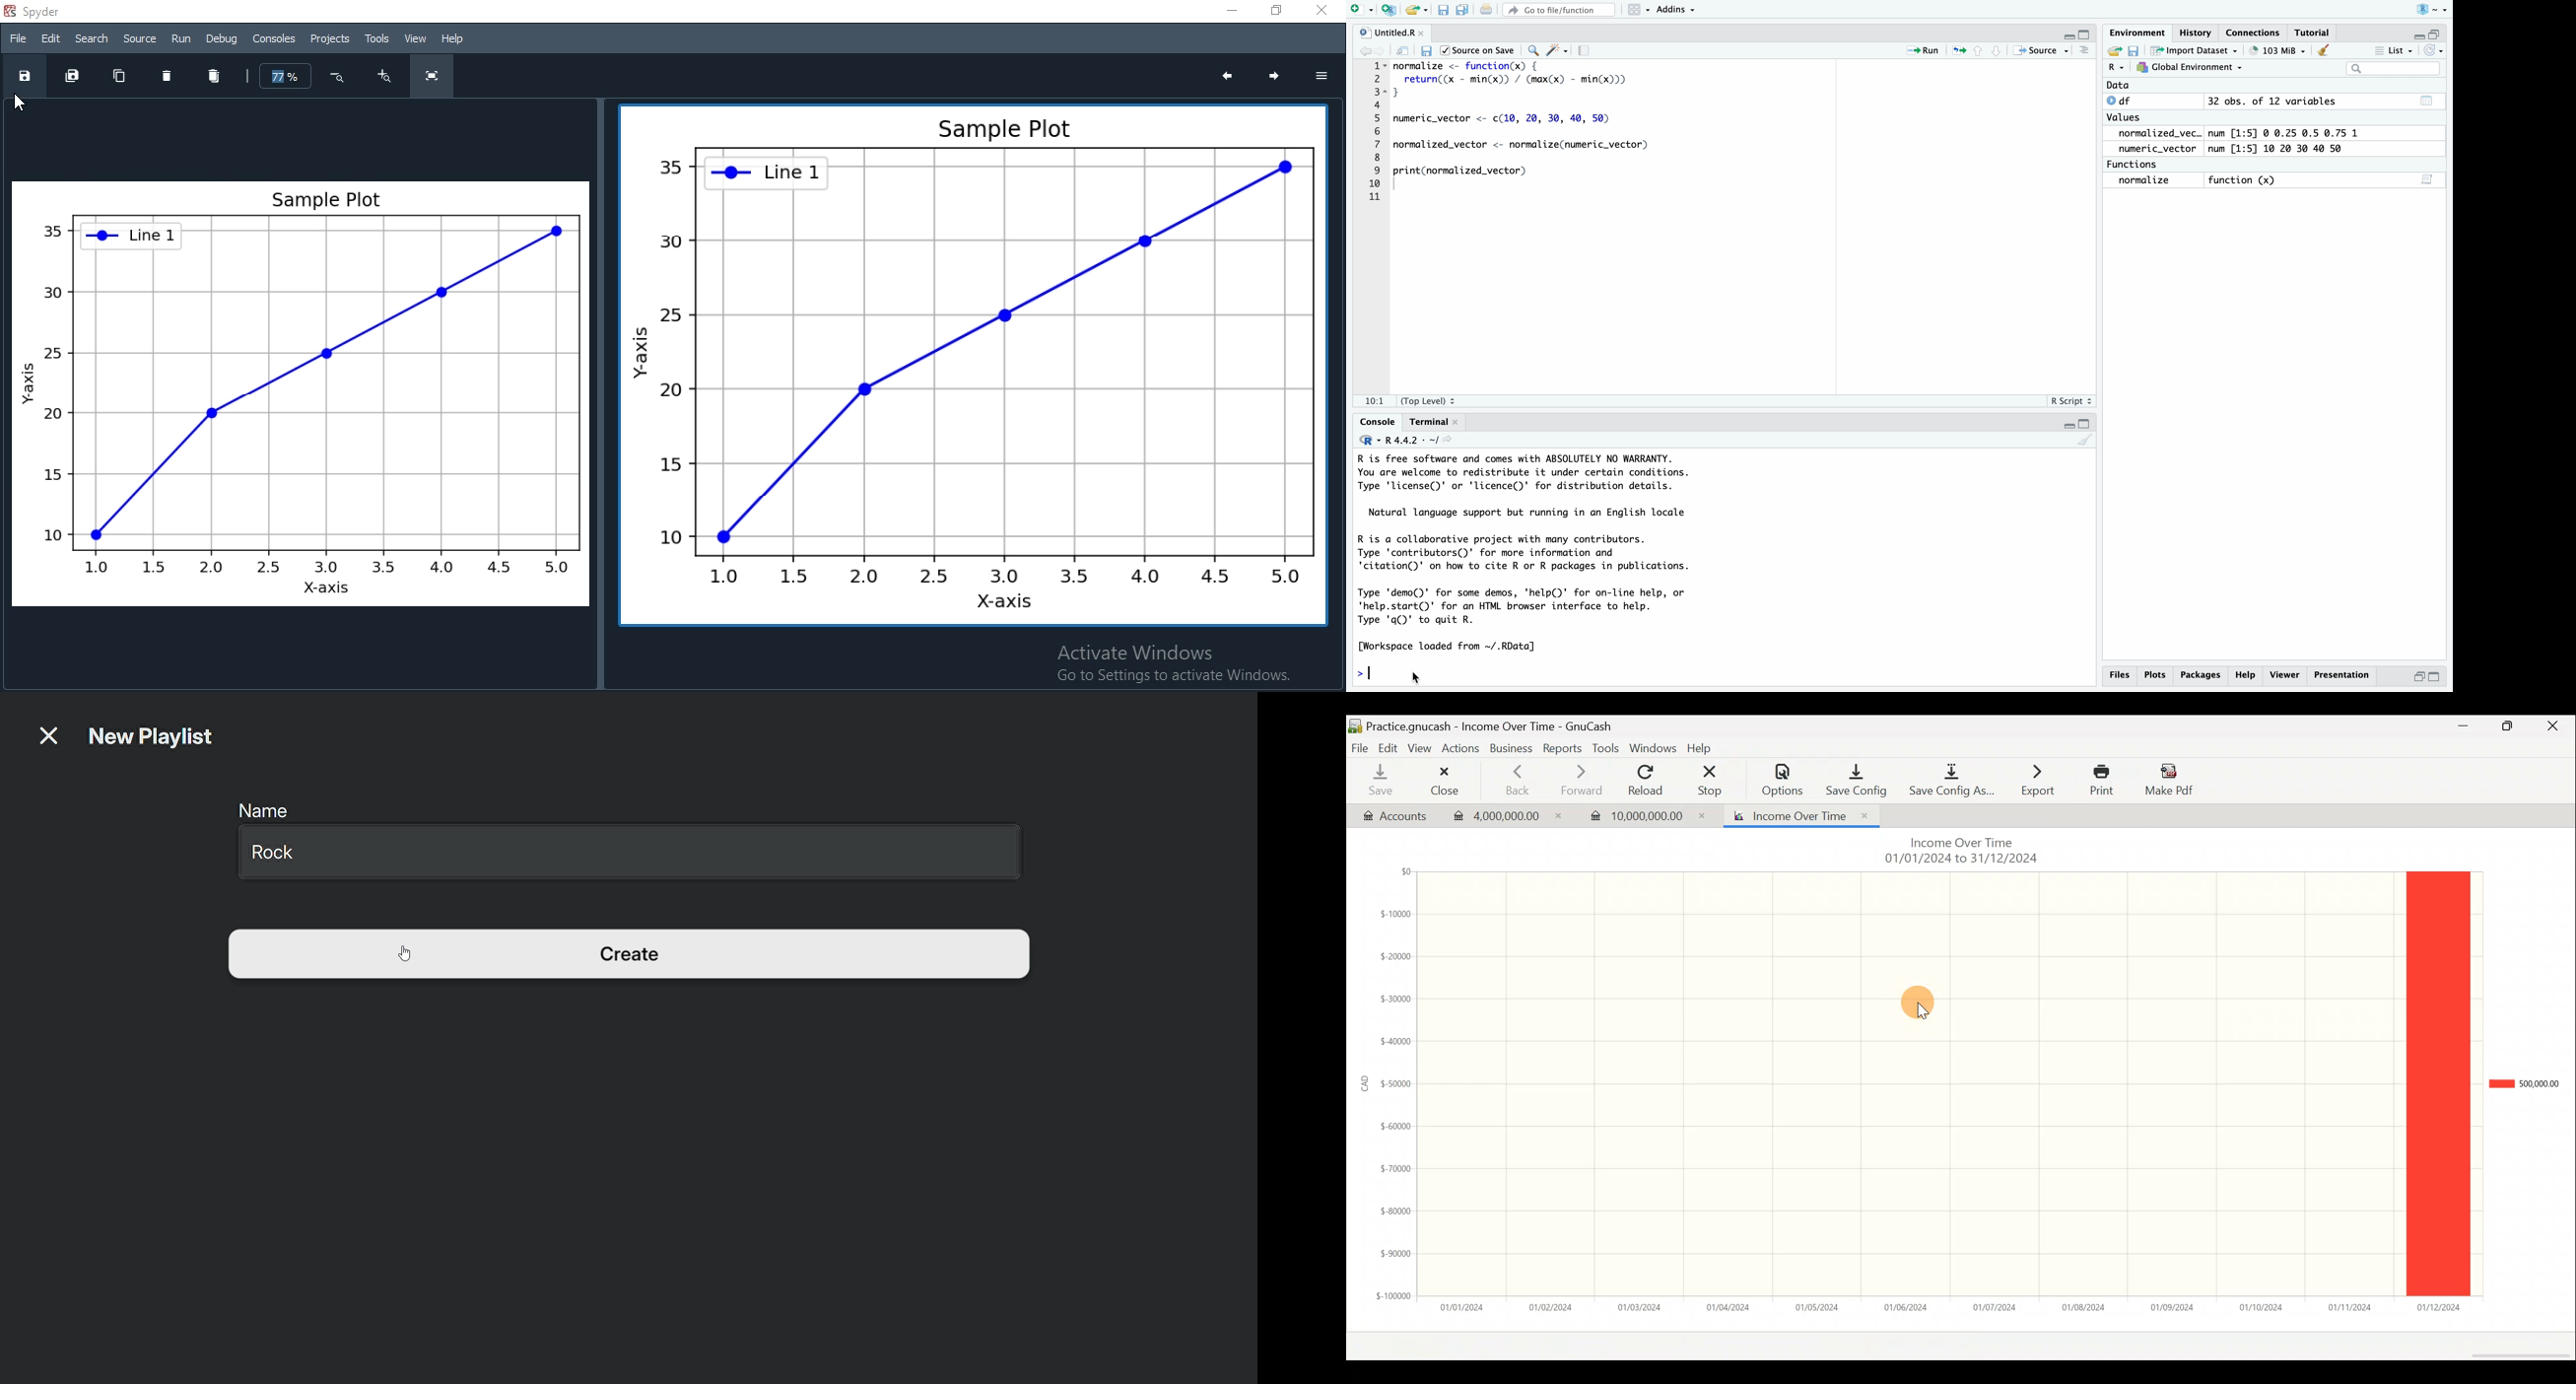  Describe the element at coordinates (1857, 777) in the screenshot. I see `Save/Config` at that location.